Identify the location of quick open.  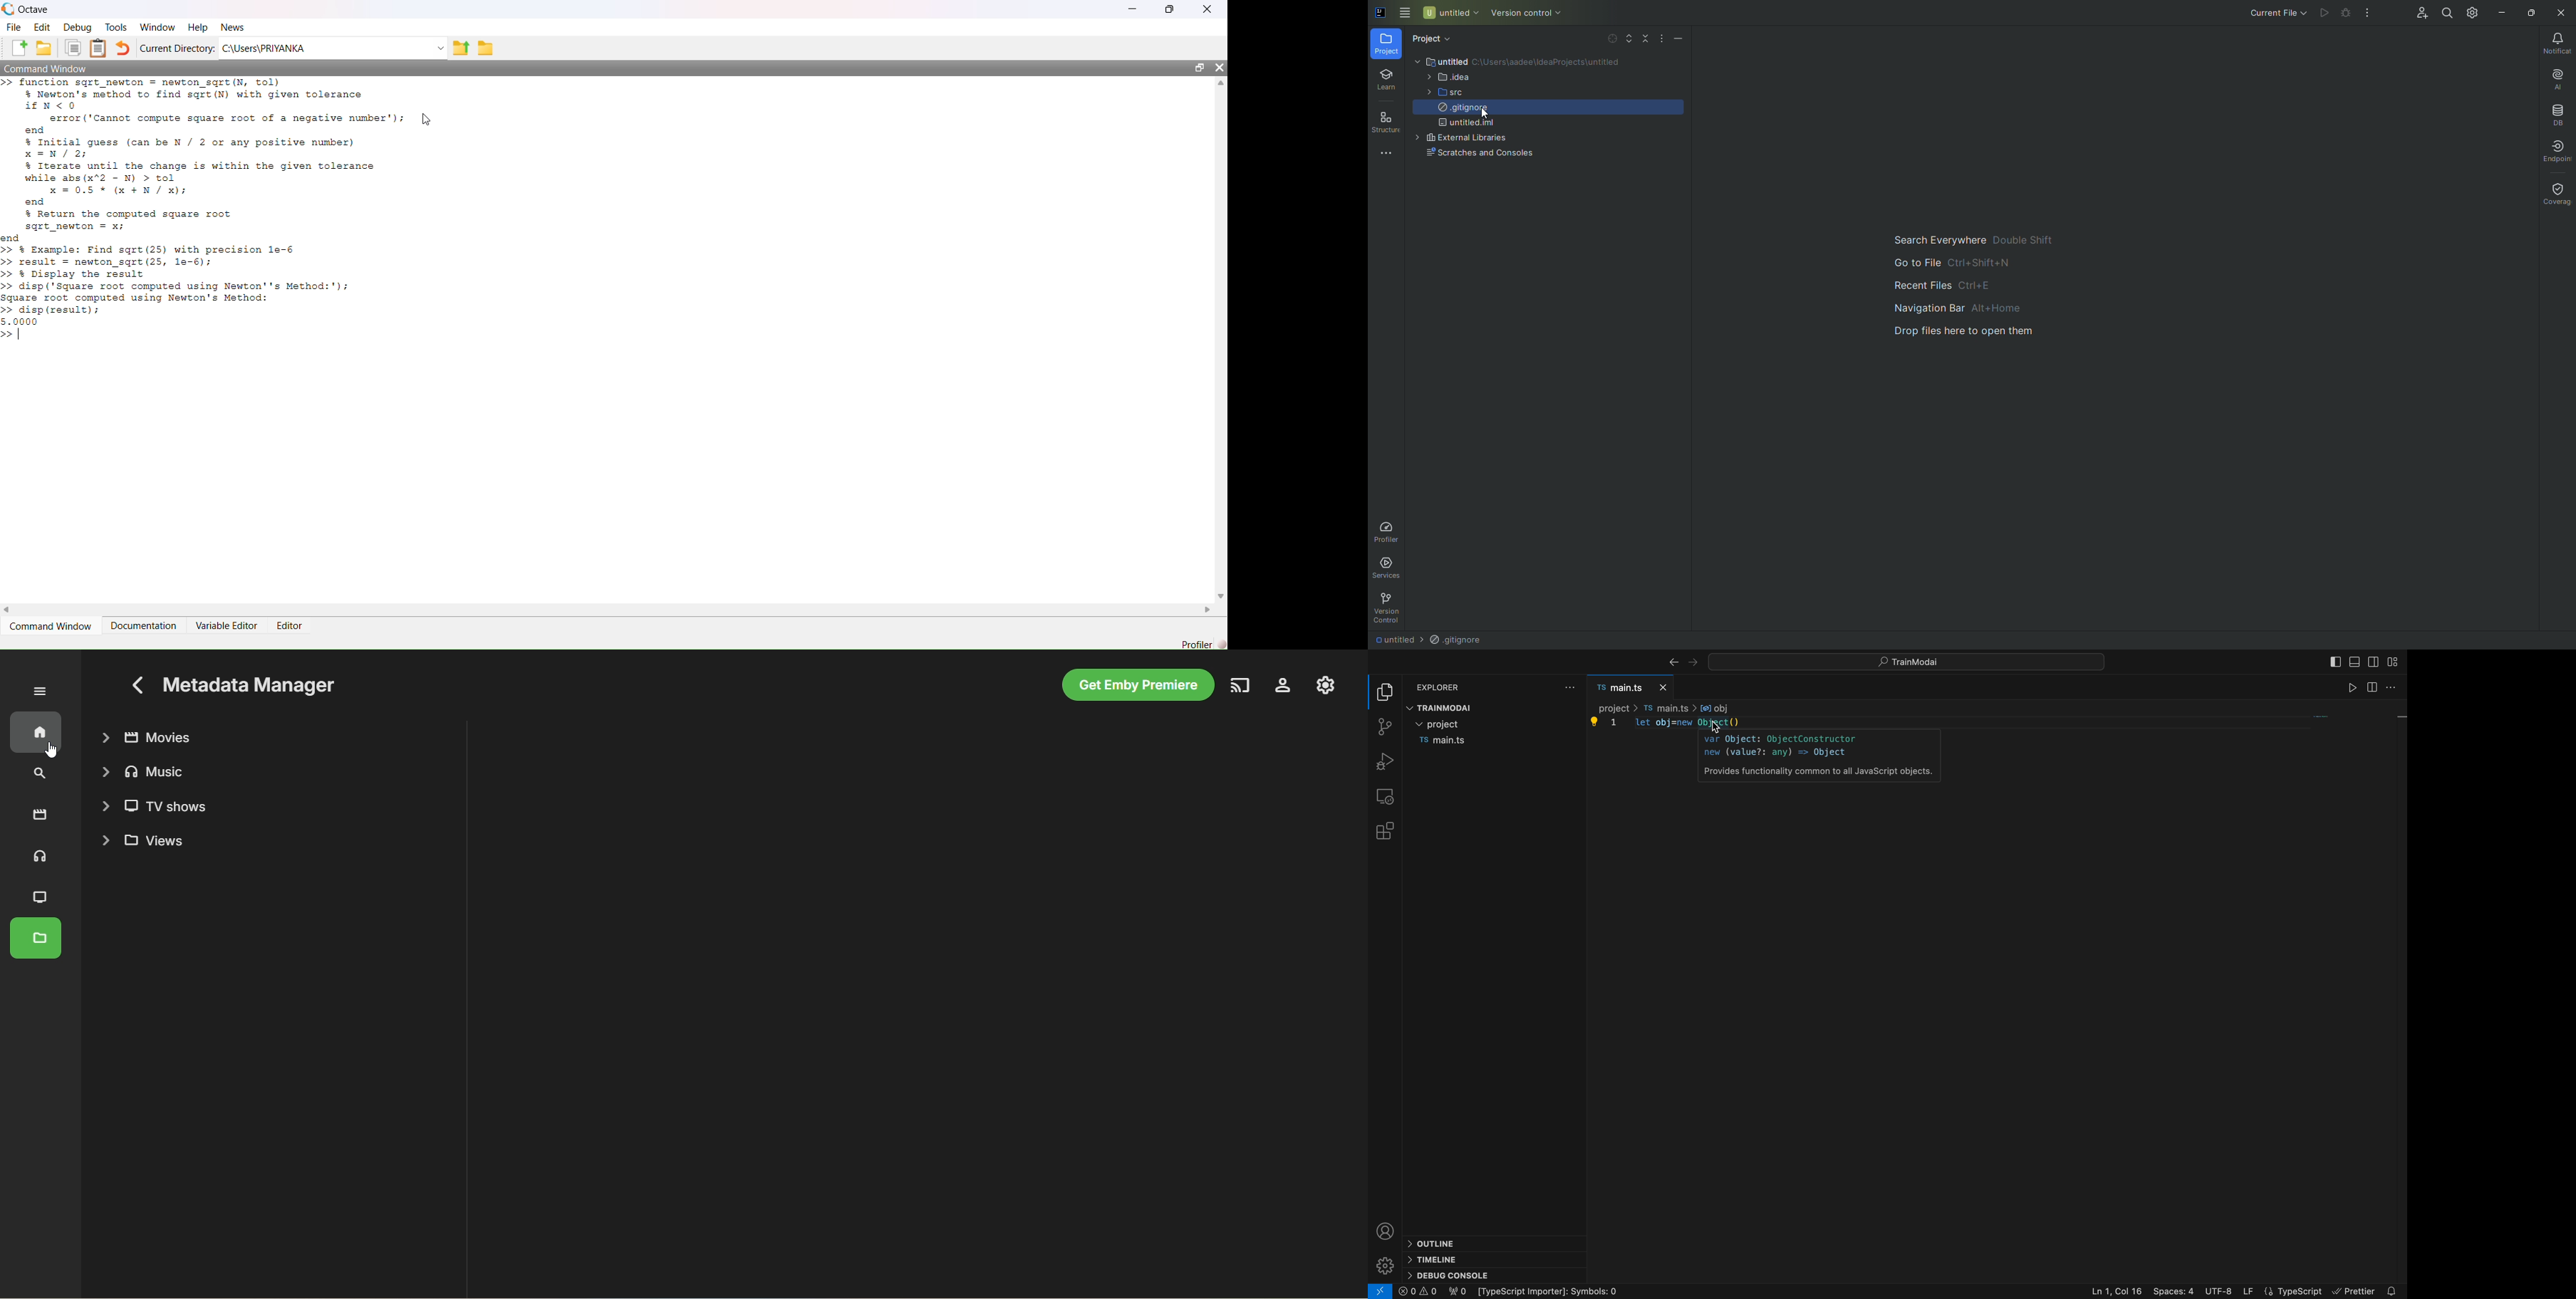
(1913, 661).